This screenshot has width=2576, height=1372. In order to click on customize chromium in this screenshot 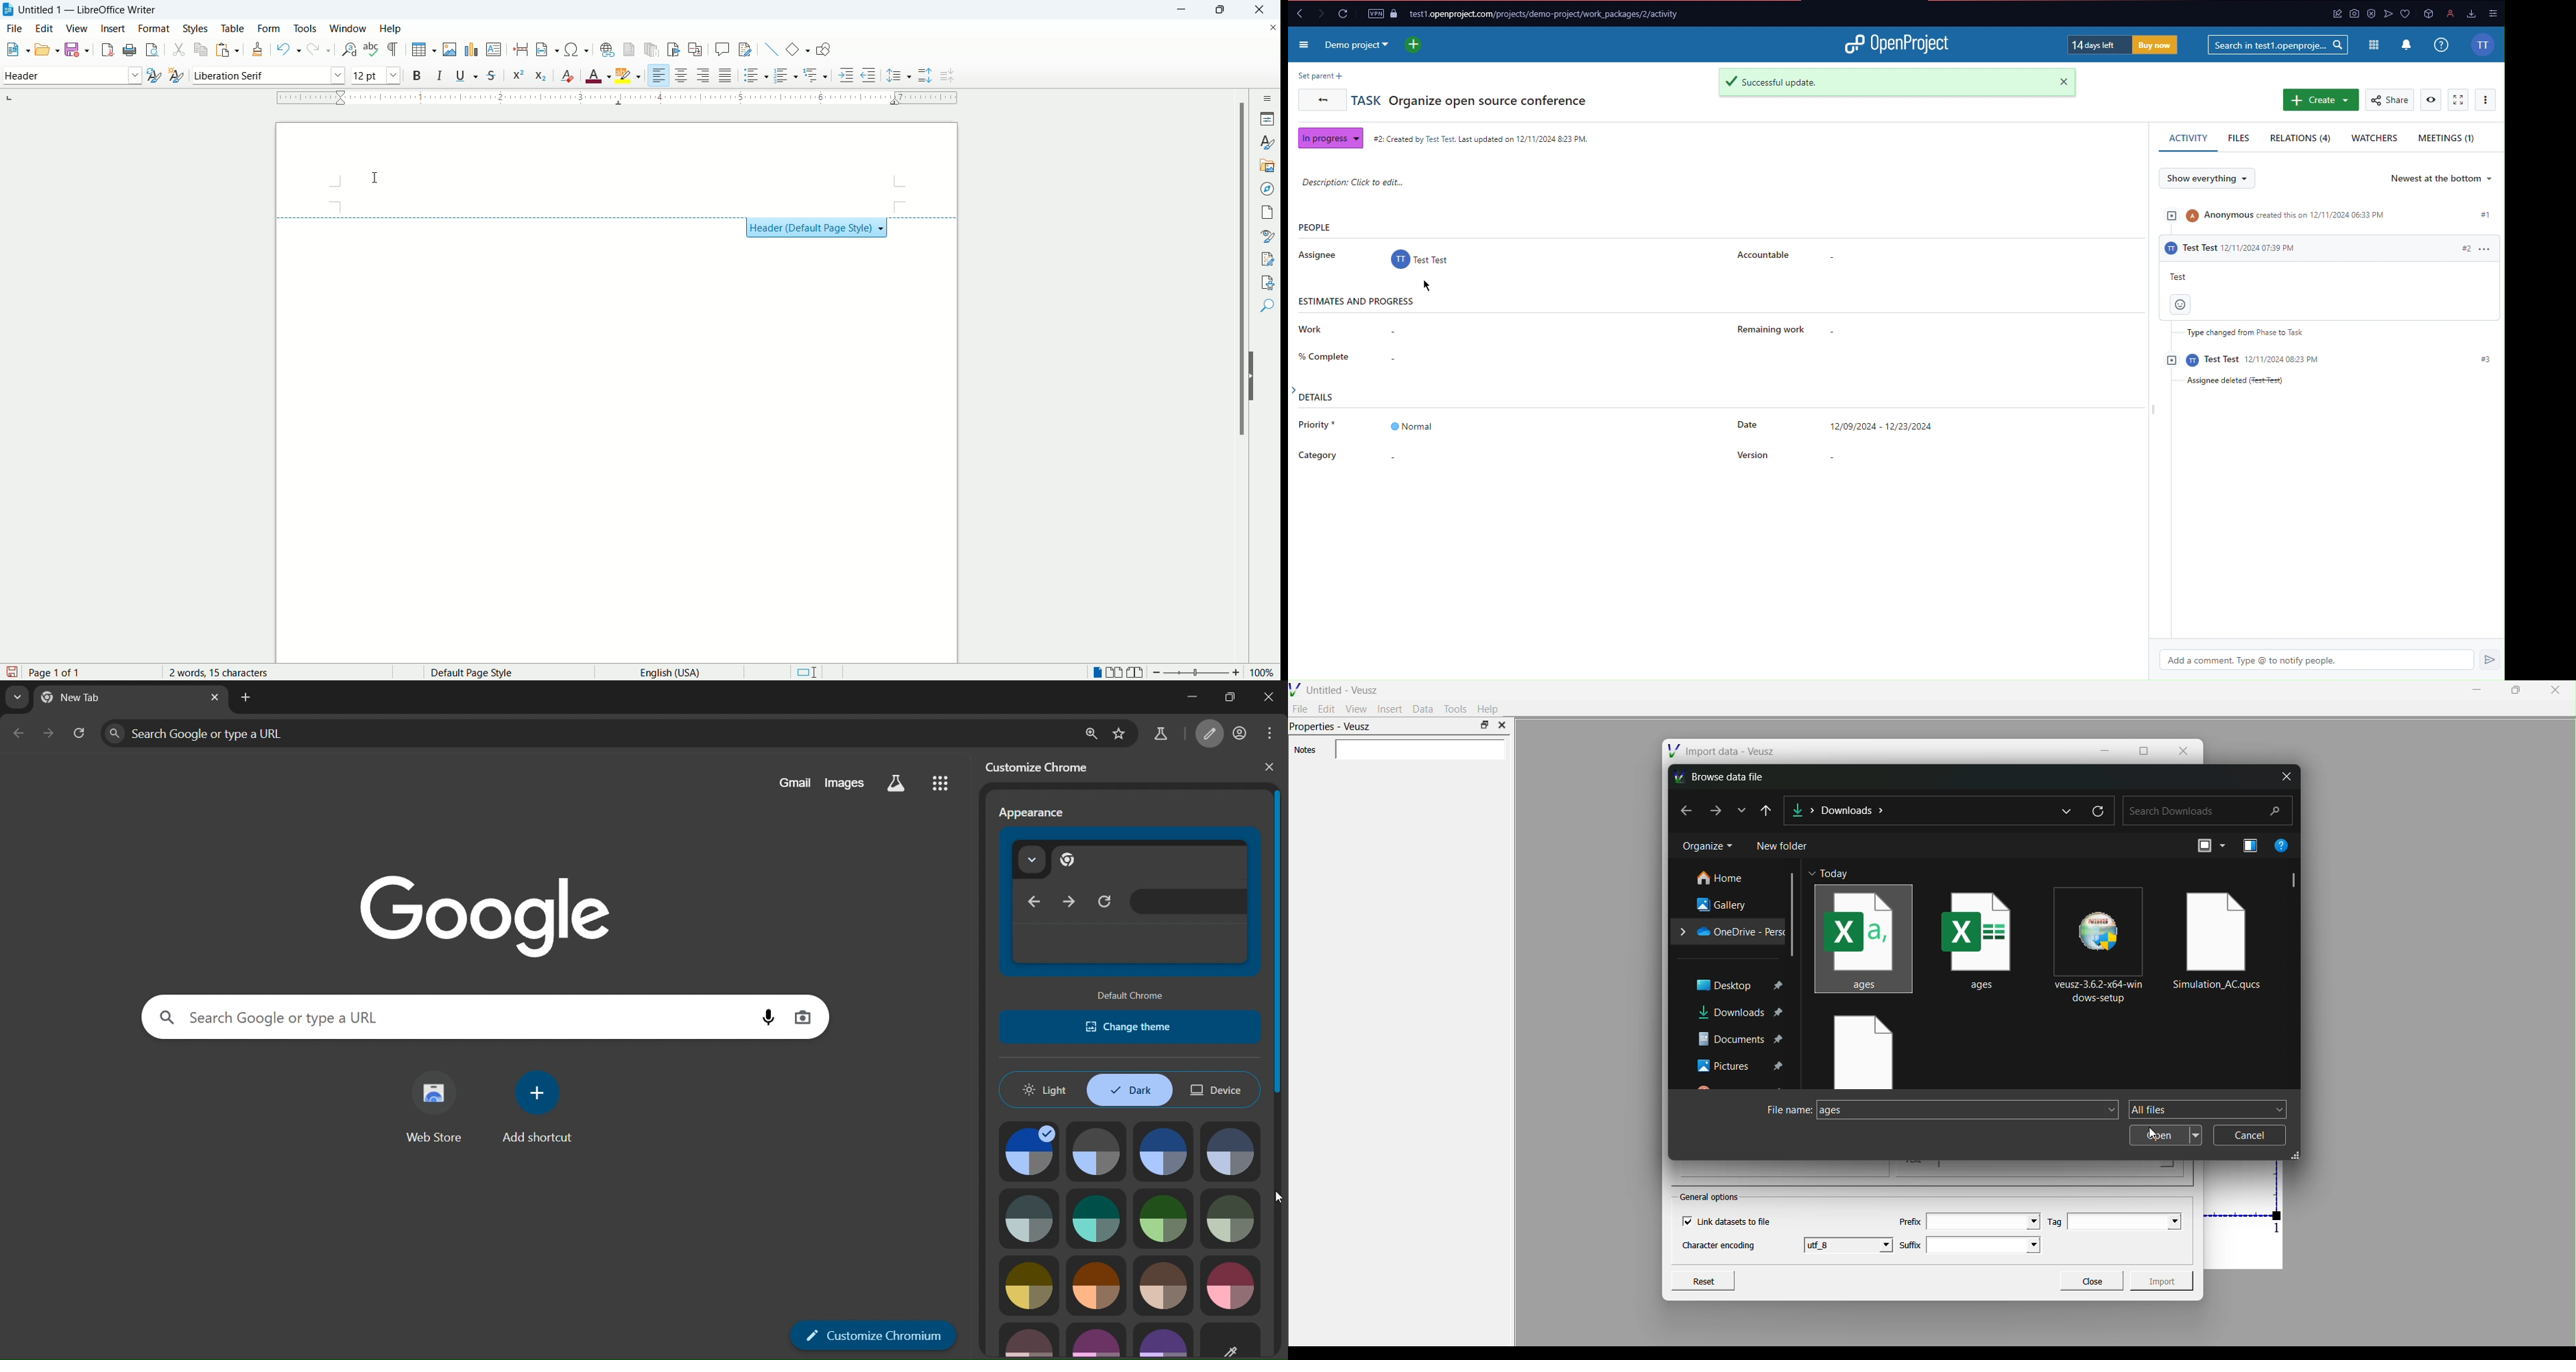, I will do `click(1210, 733)`.